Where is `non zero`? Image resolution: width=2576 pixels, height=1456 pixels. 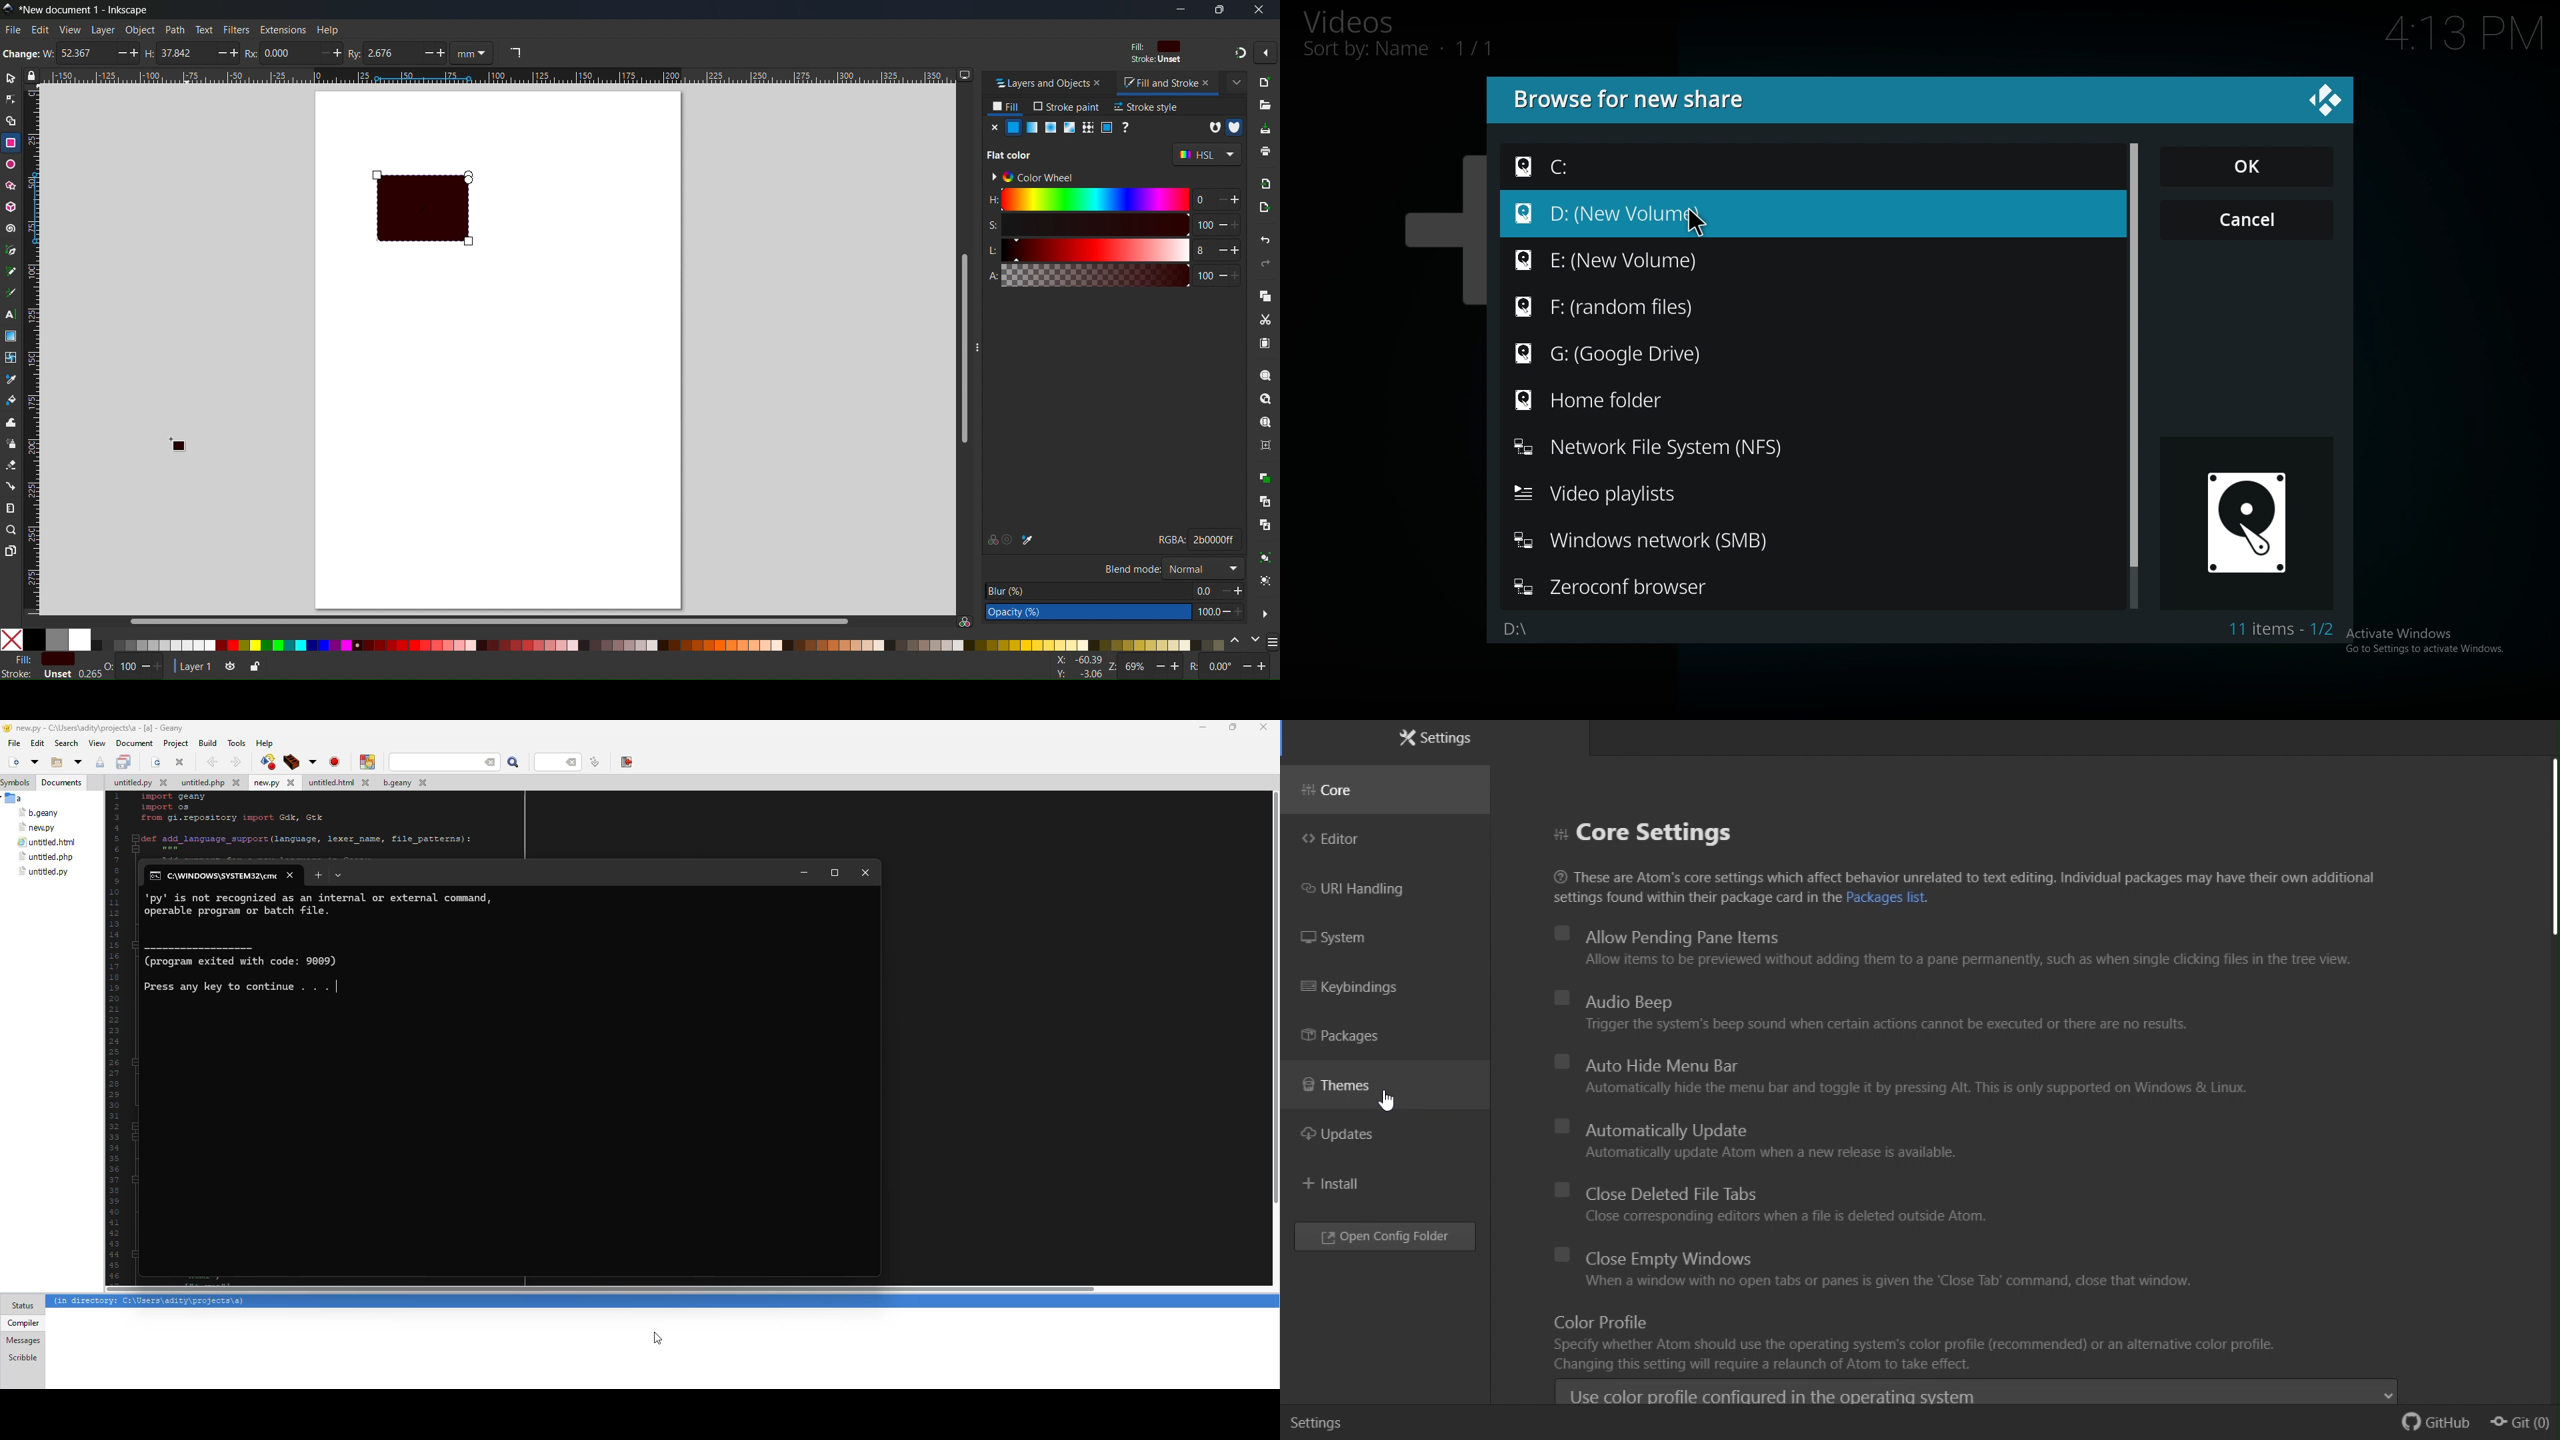
non zero is located at coordinates (1235, 127).